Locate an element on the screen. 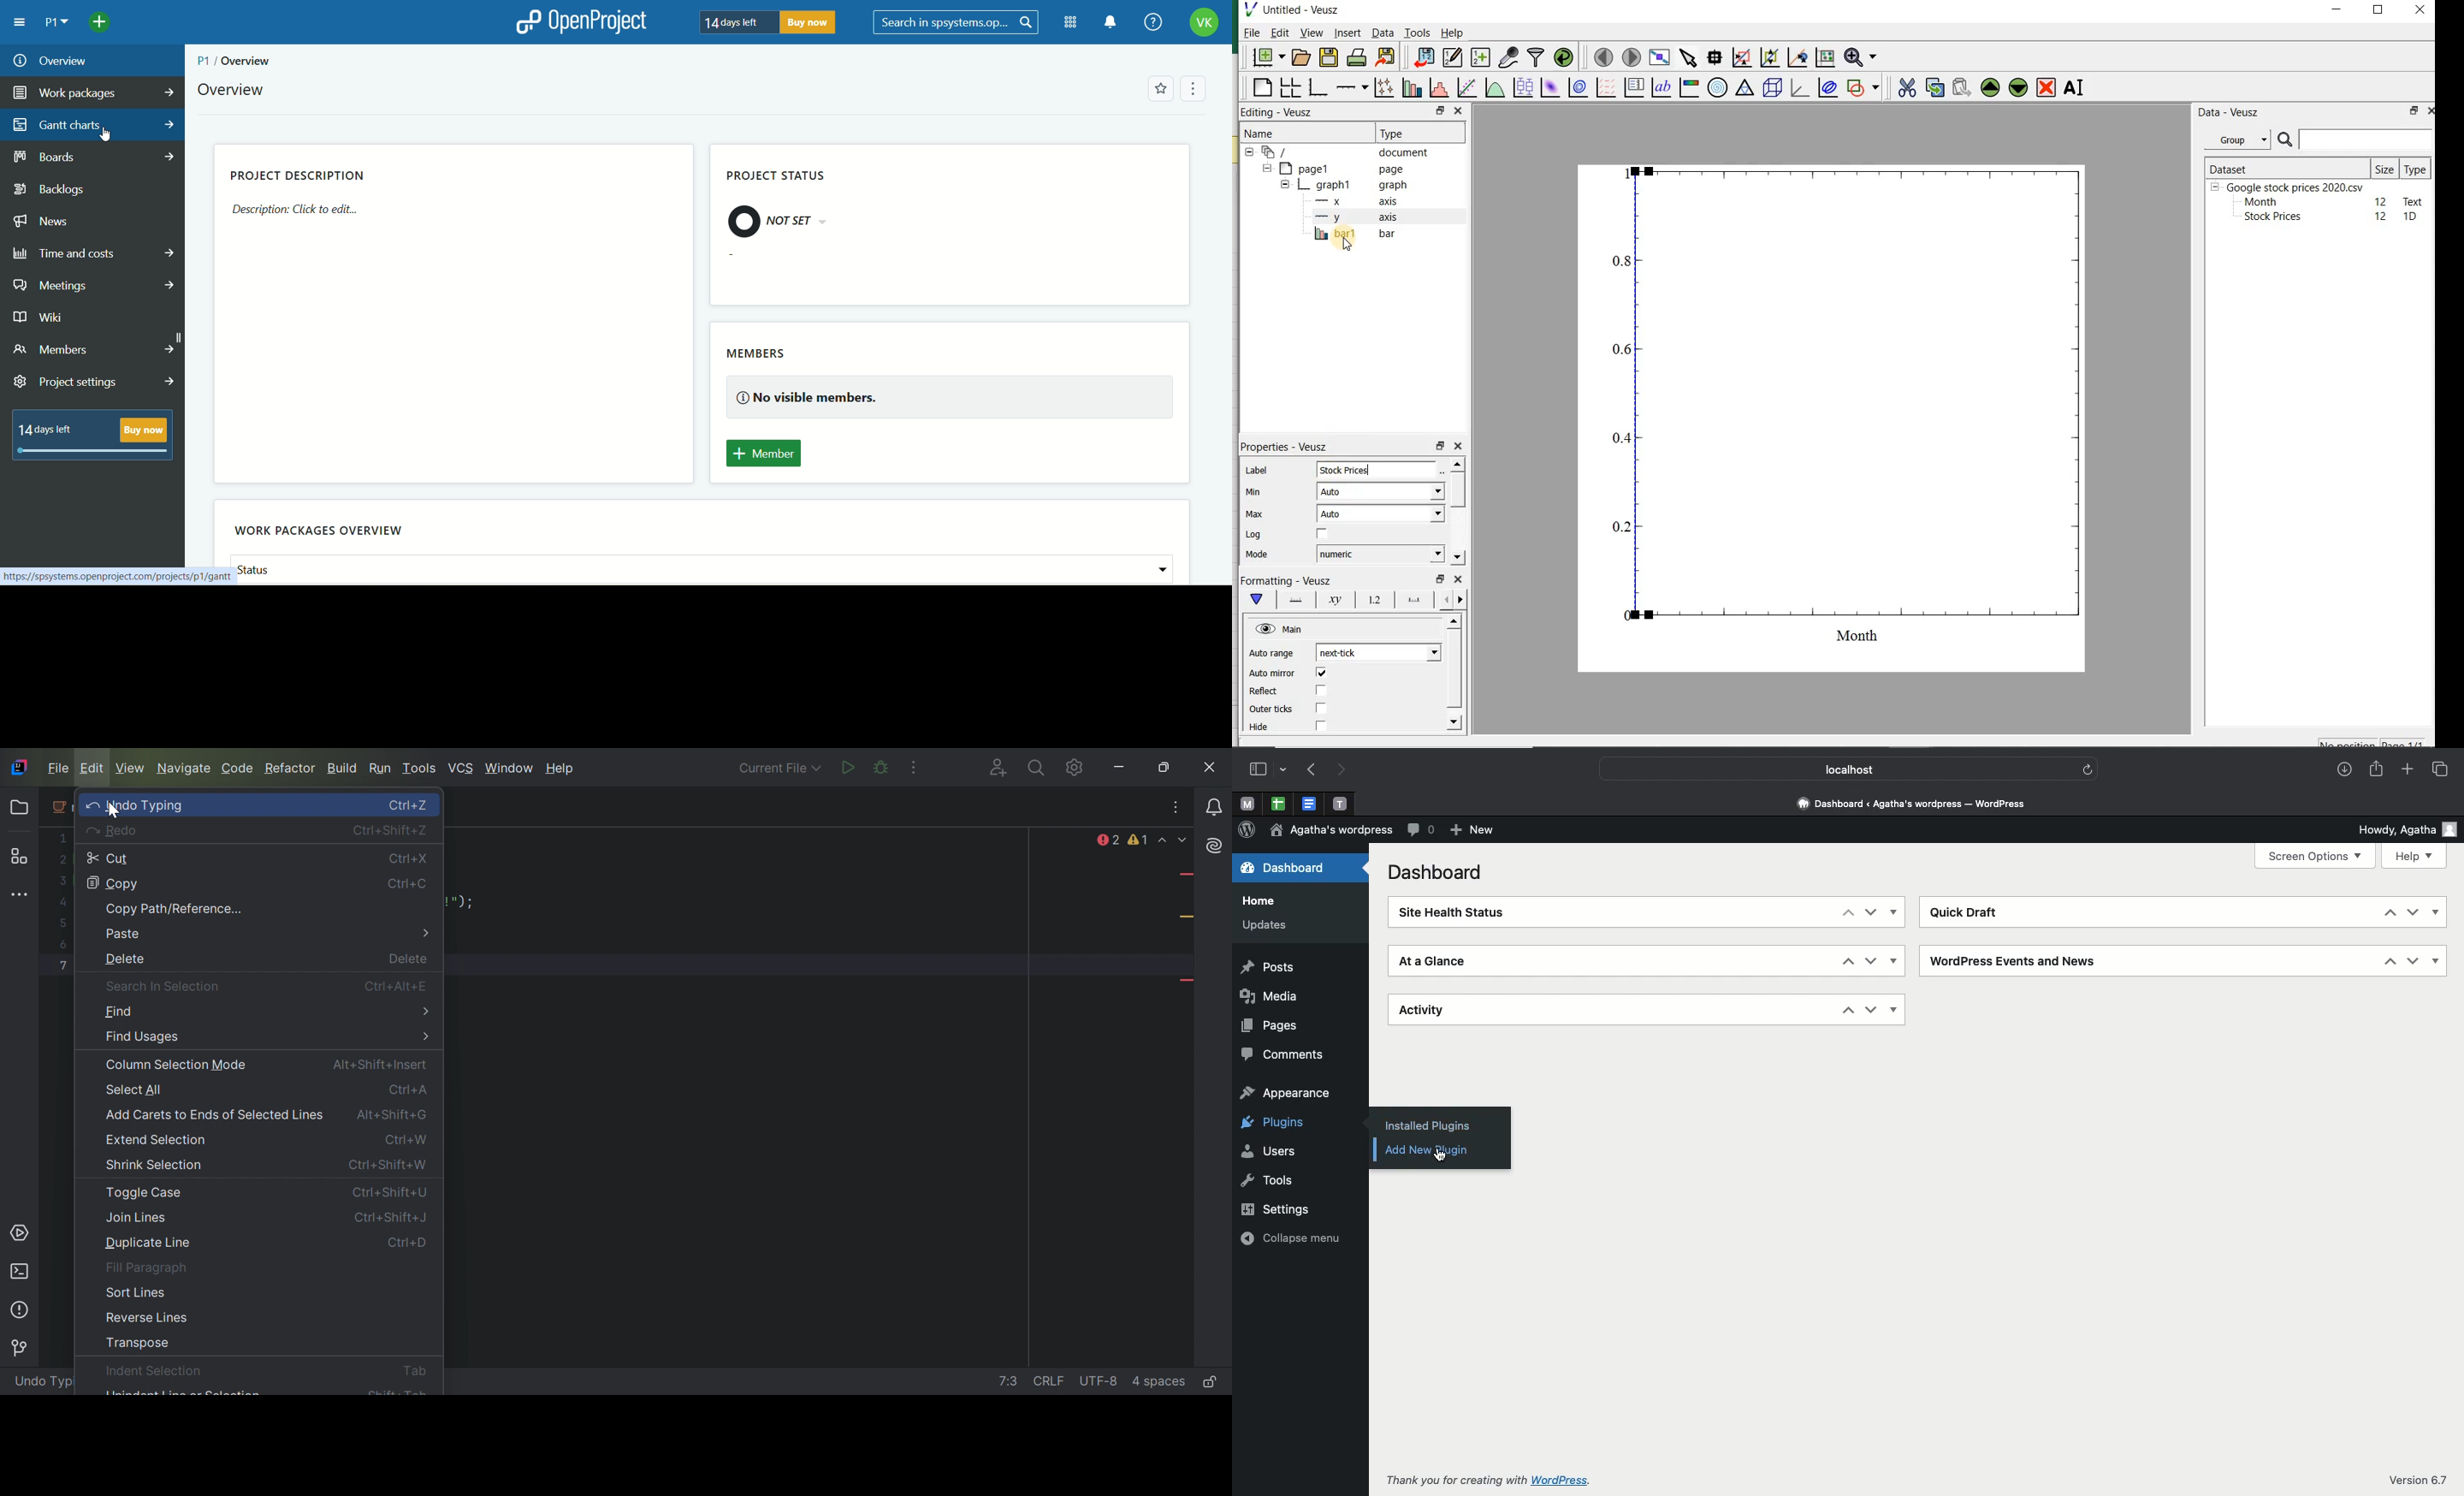 This screenshot has width=2464, height=1512. Month is located at coordinates (2260, 202).